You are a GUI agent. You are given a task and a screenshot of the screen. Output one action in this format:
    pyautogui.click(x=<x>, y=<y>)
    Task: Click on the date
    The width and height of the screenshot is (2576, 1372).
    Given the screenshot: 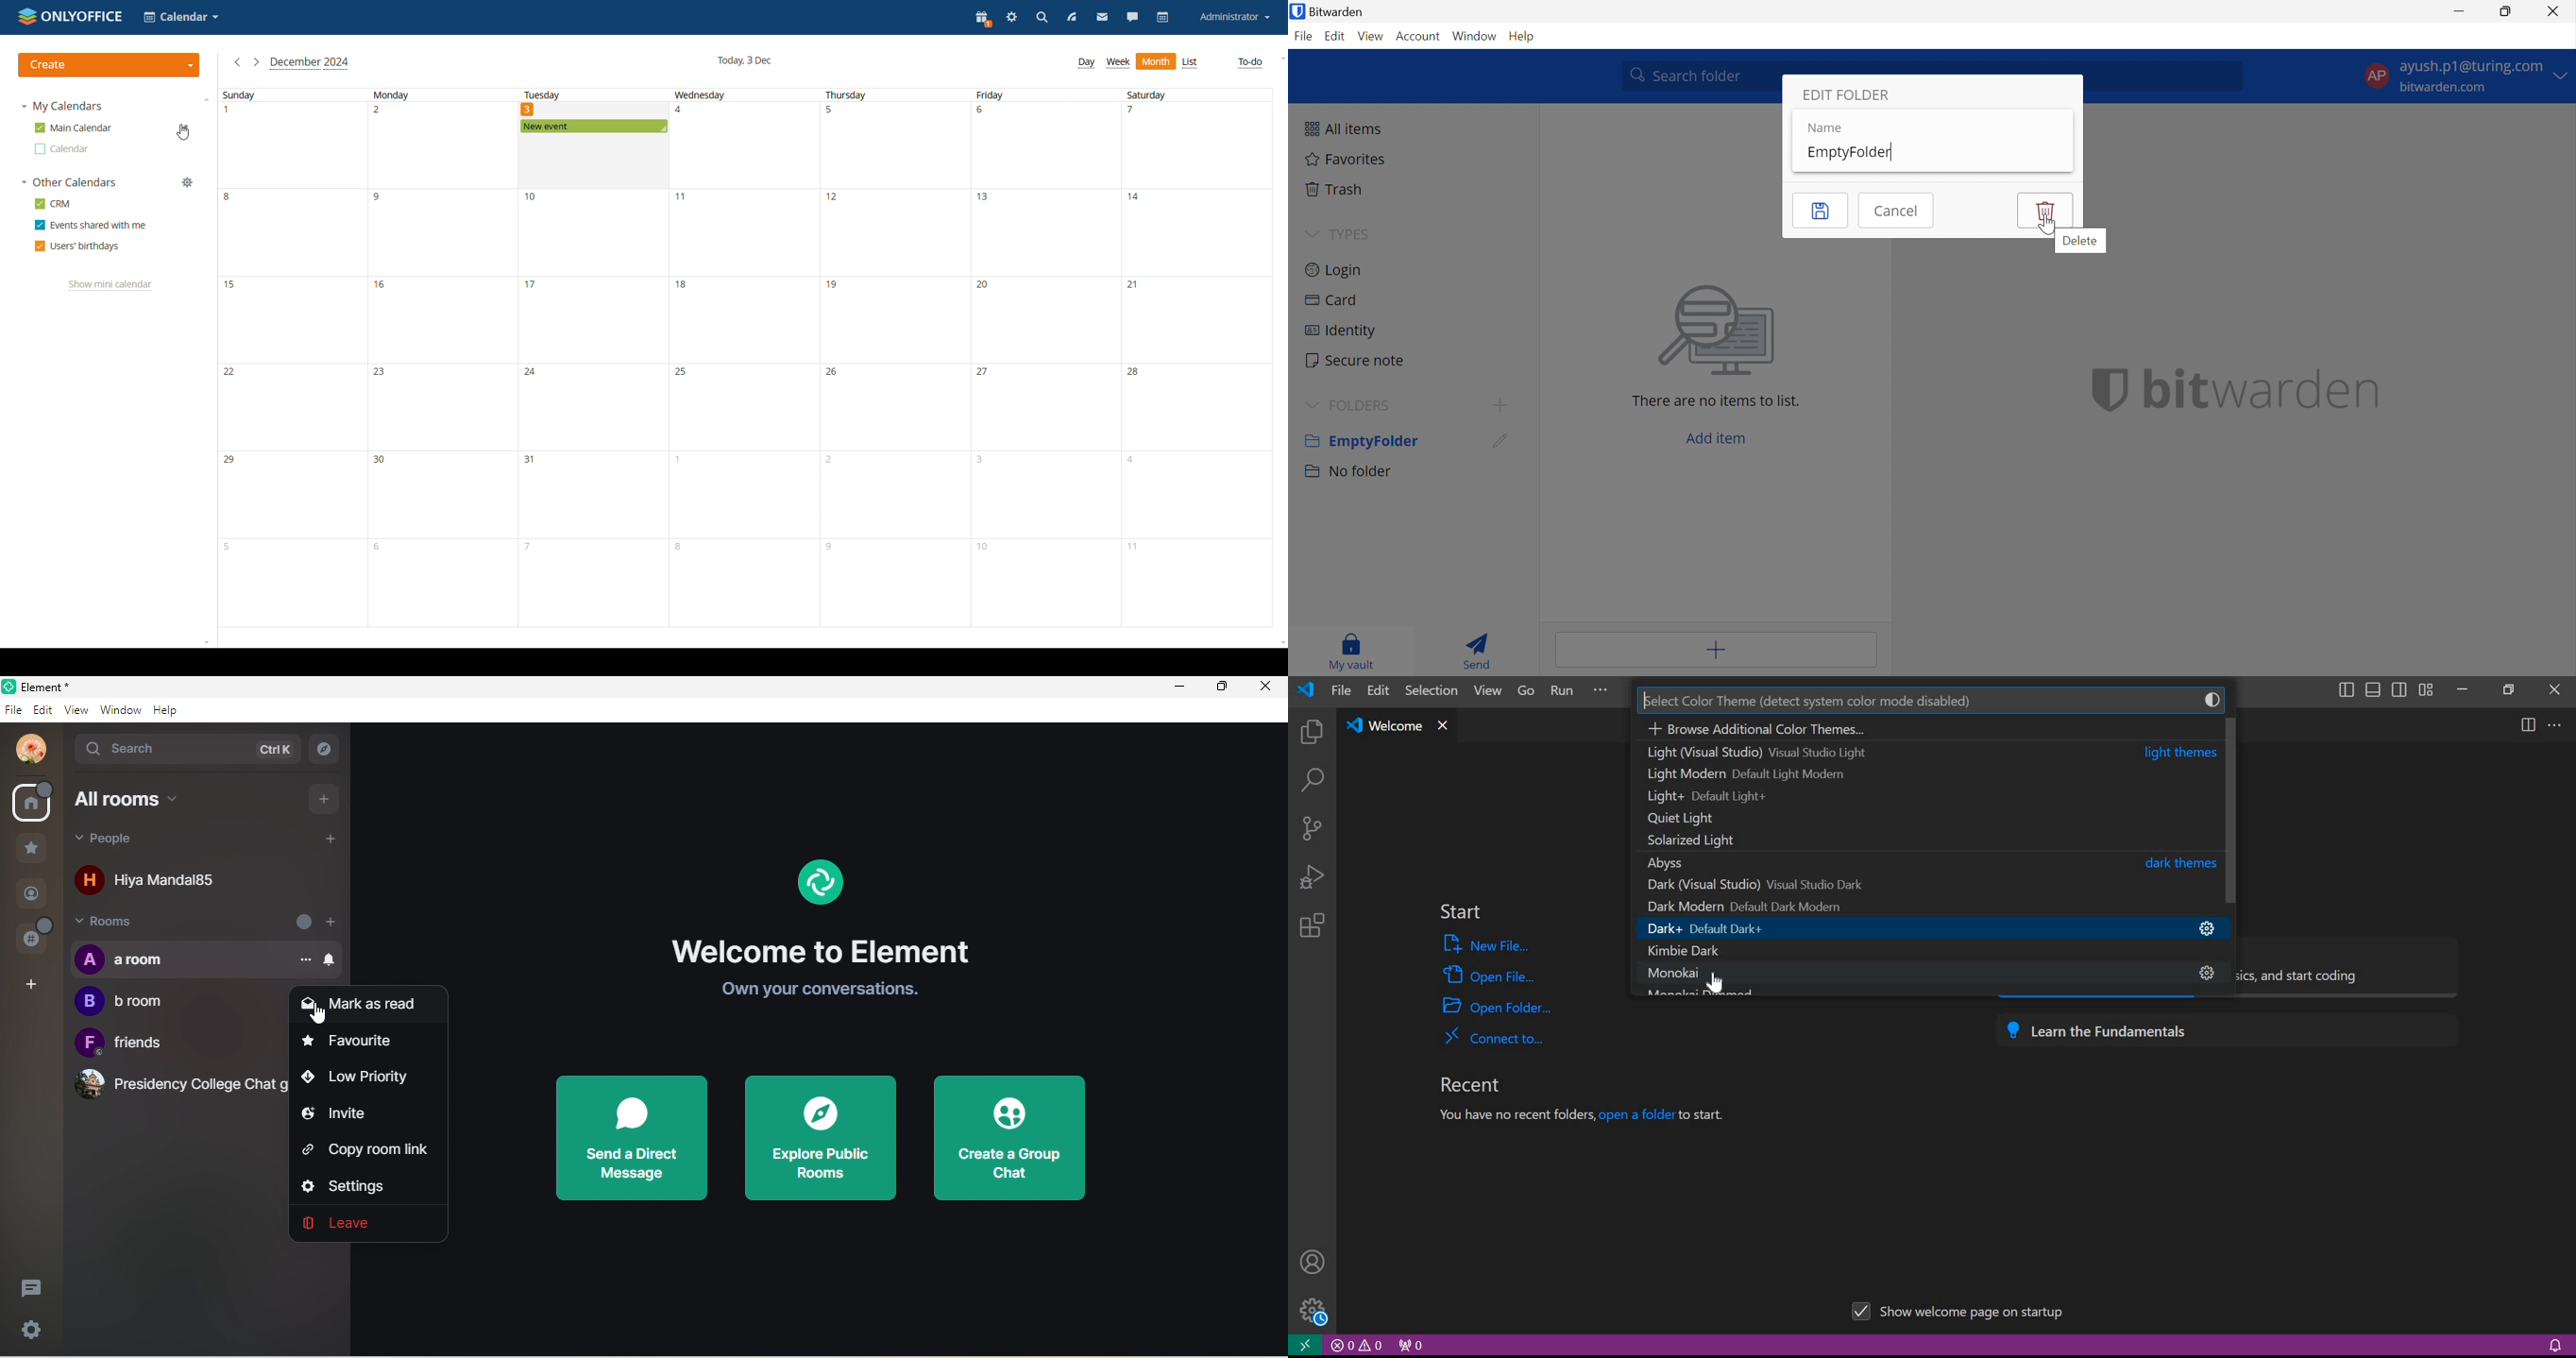 What is the action you would take?
    pyautogui.click(x=289, y=494)
    